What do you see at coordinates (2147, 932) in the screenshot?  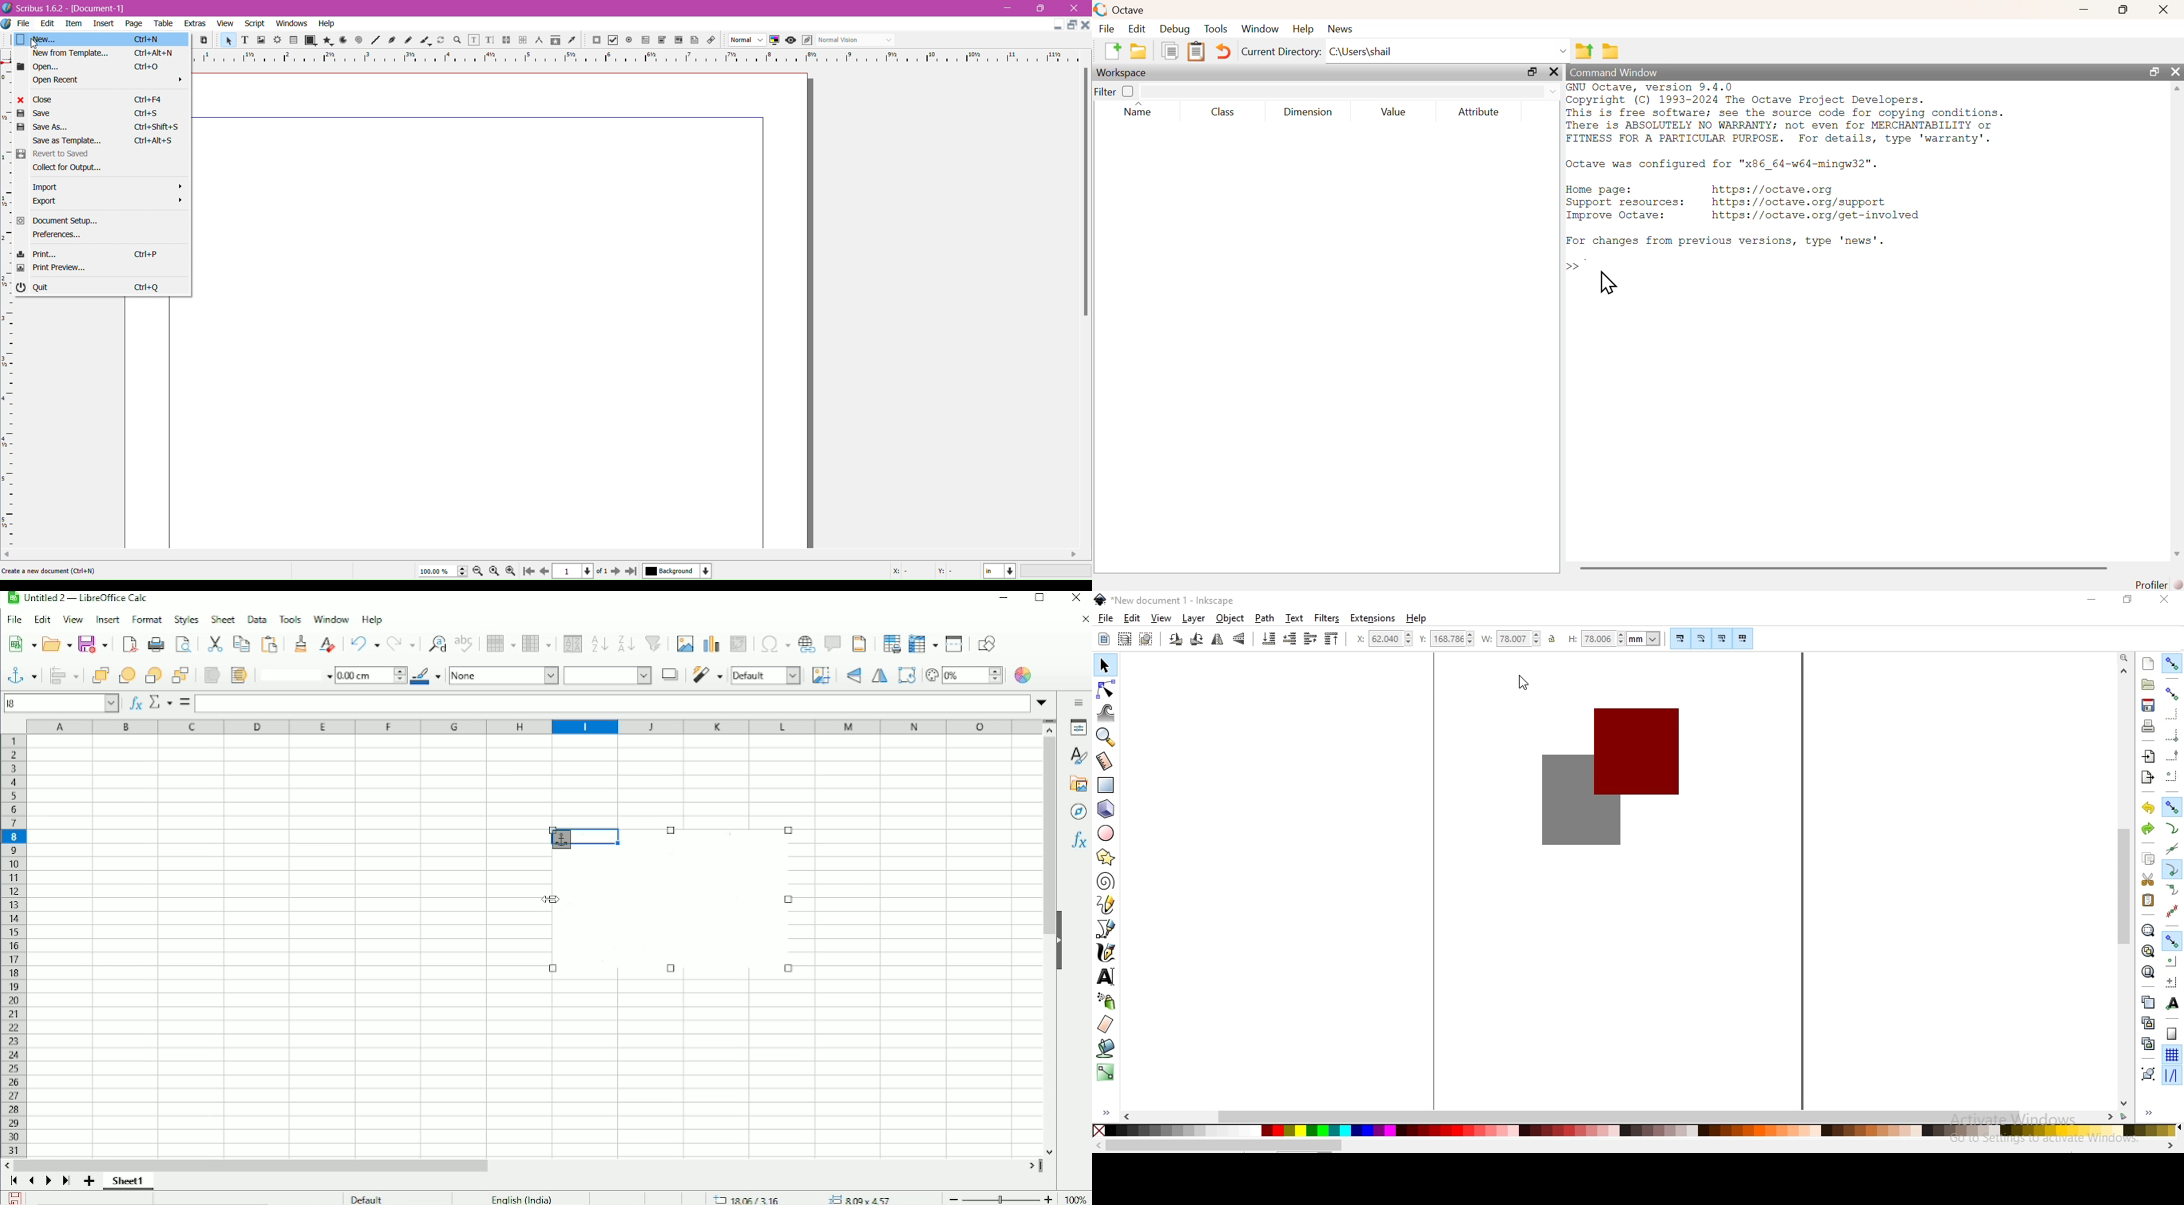 I see `zoom to fit selection` at bounding box center [2147, 932].